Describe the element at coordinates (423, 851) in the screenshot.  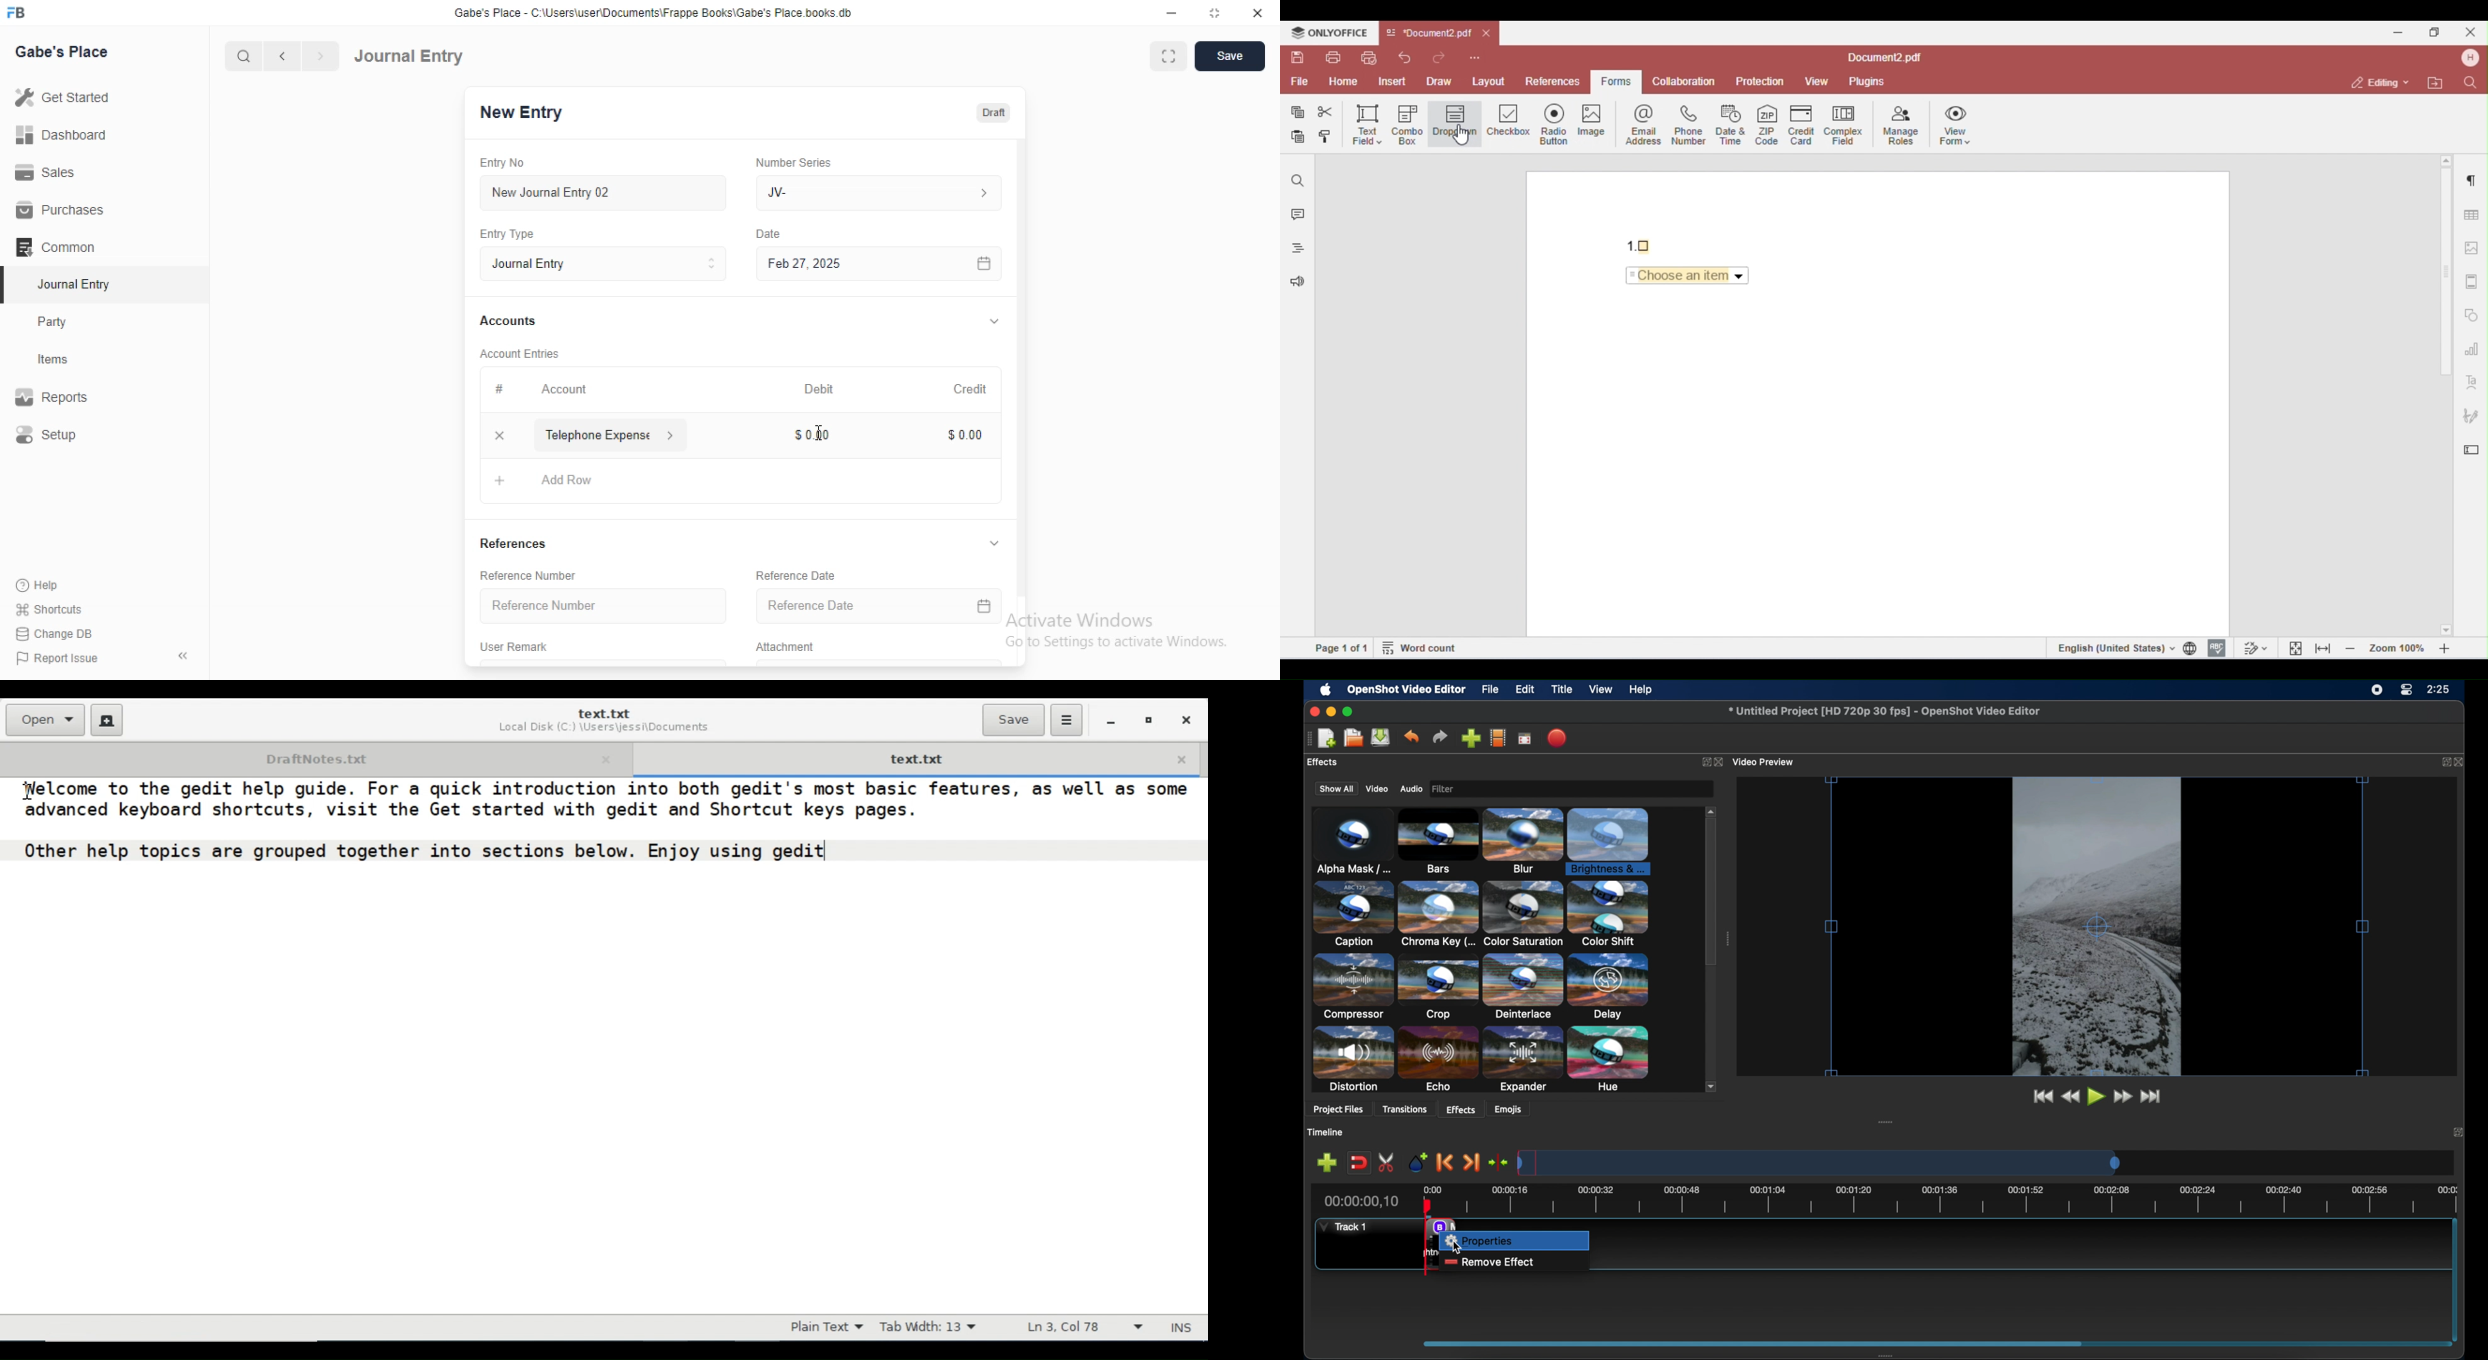
I see `` at that location.